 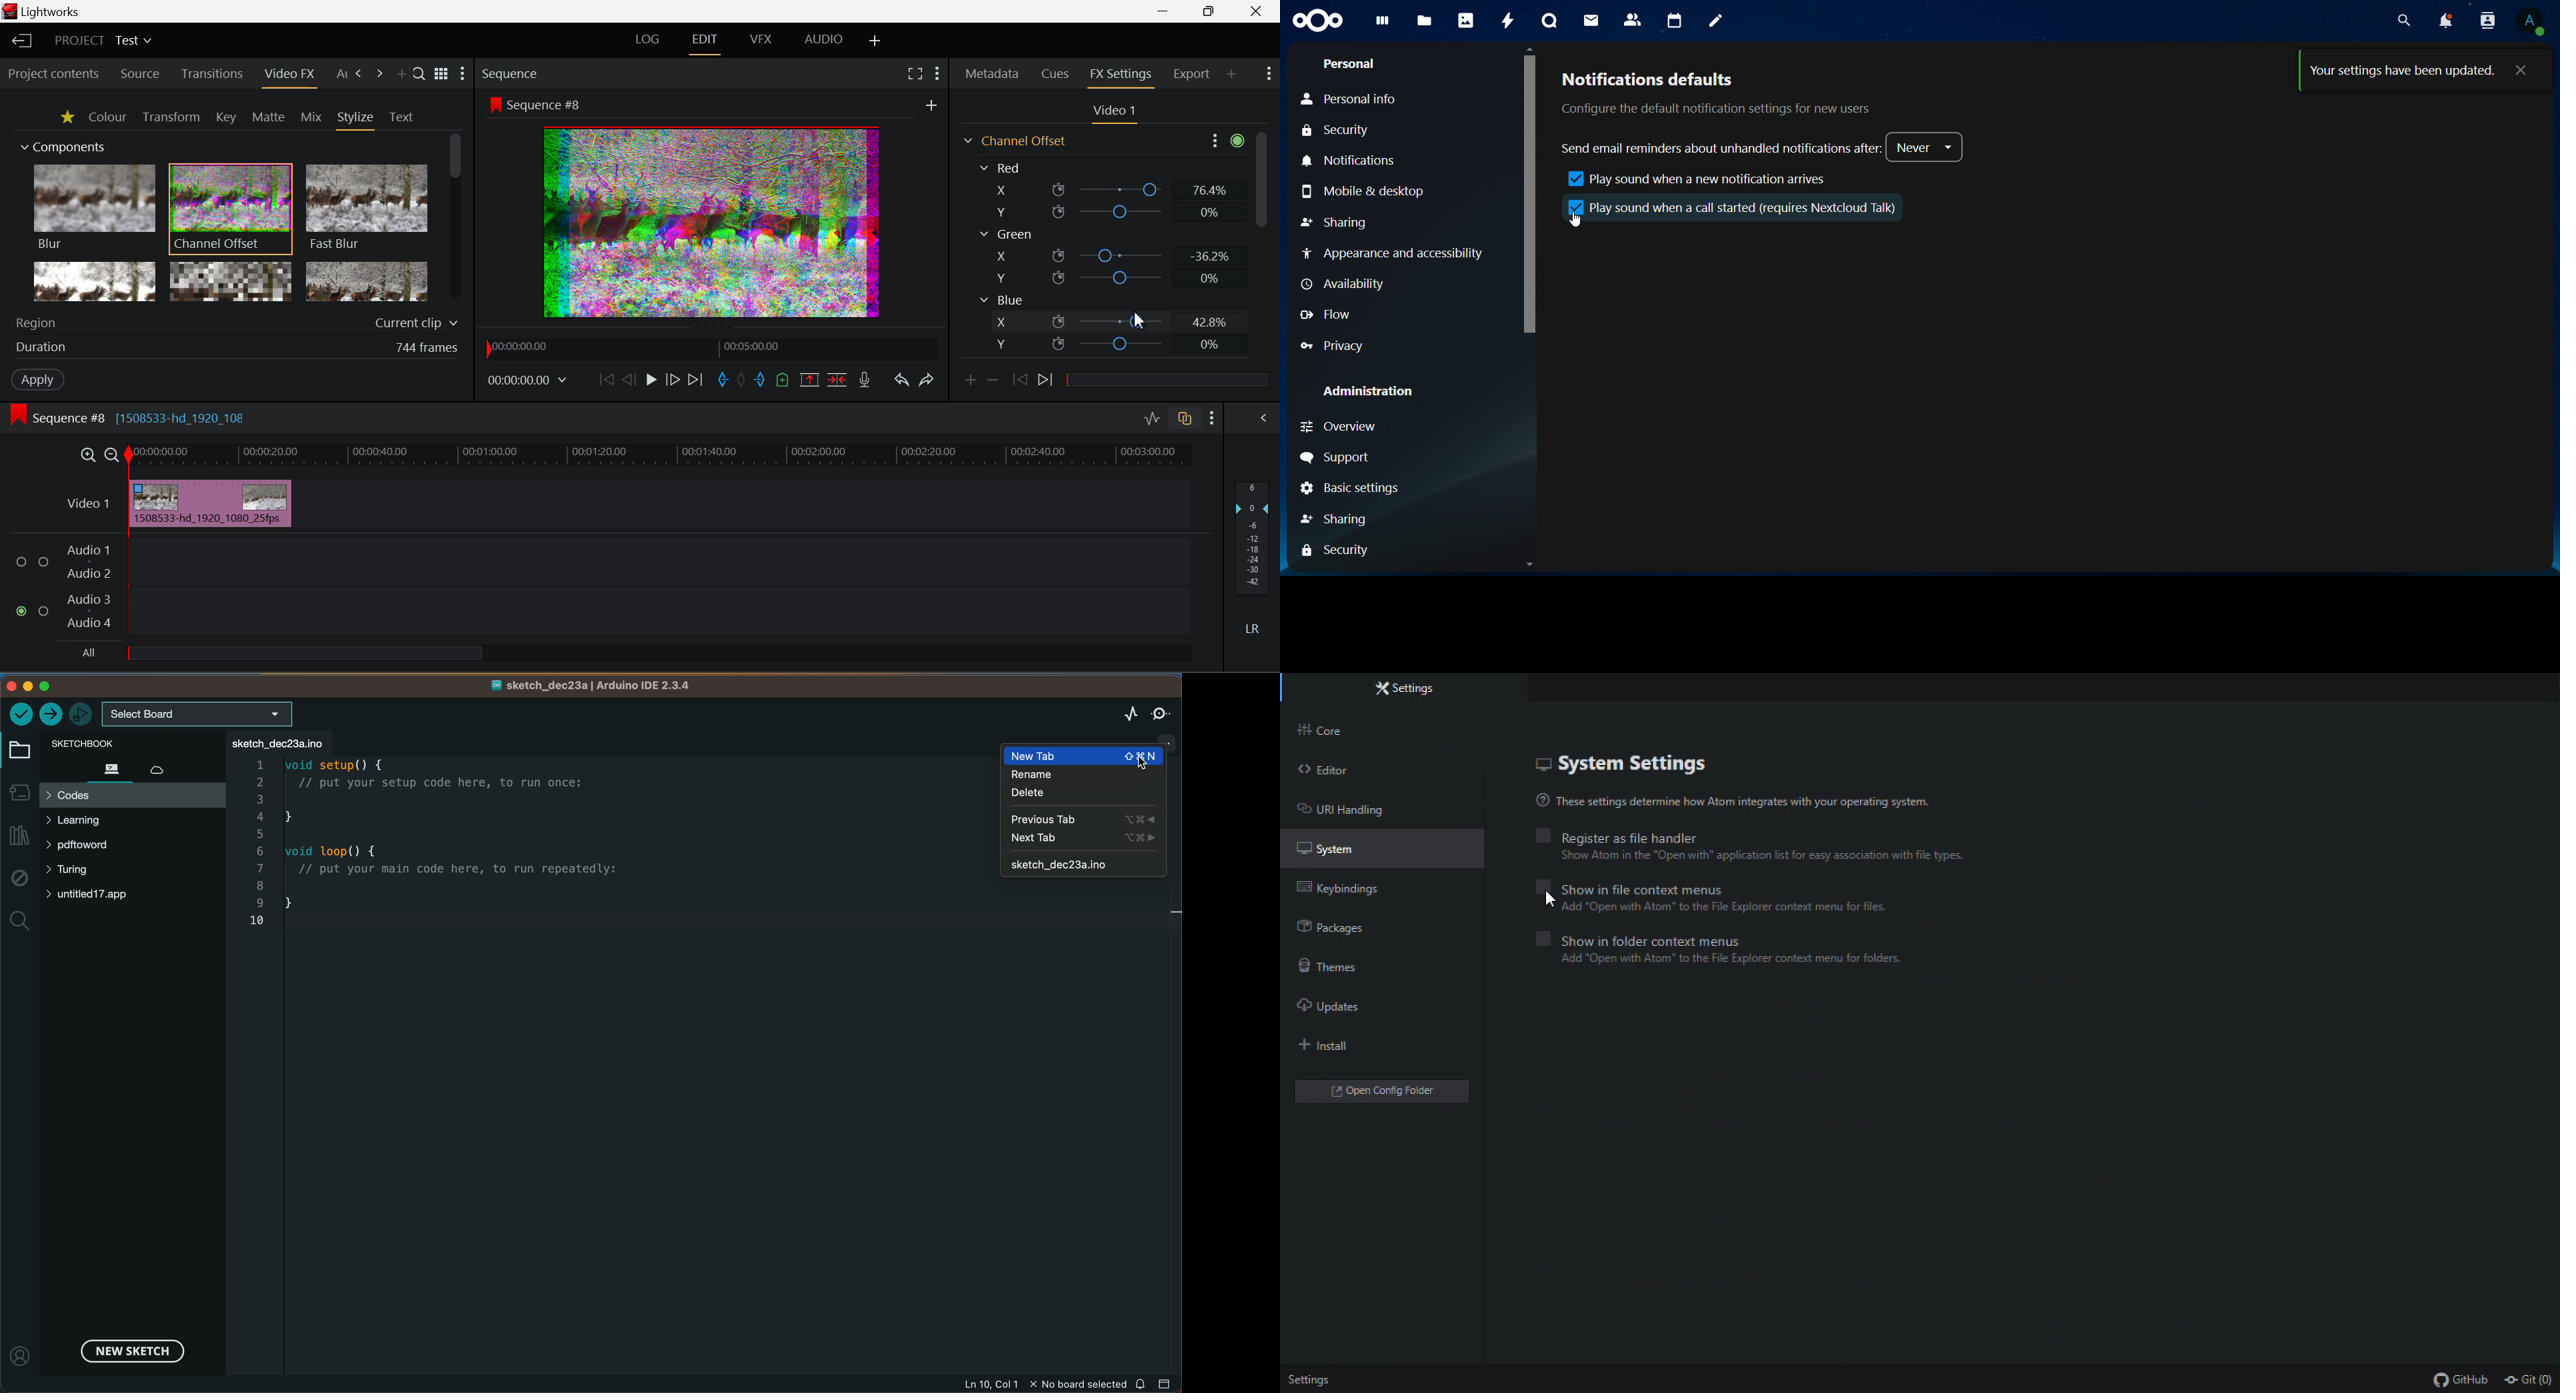 What do you see at coordinates (2403, 73) in the screenshot?
I see `text` at bounding box center [2403, 73].